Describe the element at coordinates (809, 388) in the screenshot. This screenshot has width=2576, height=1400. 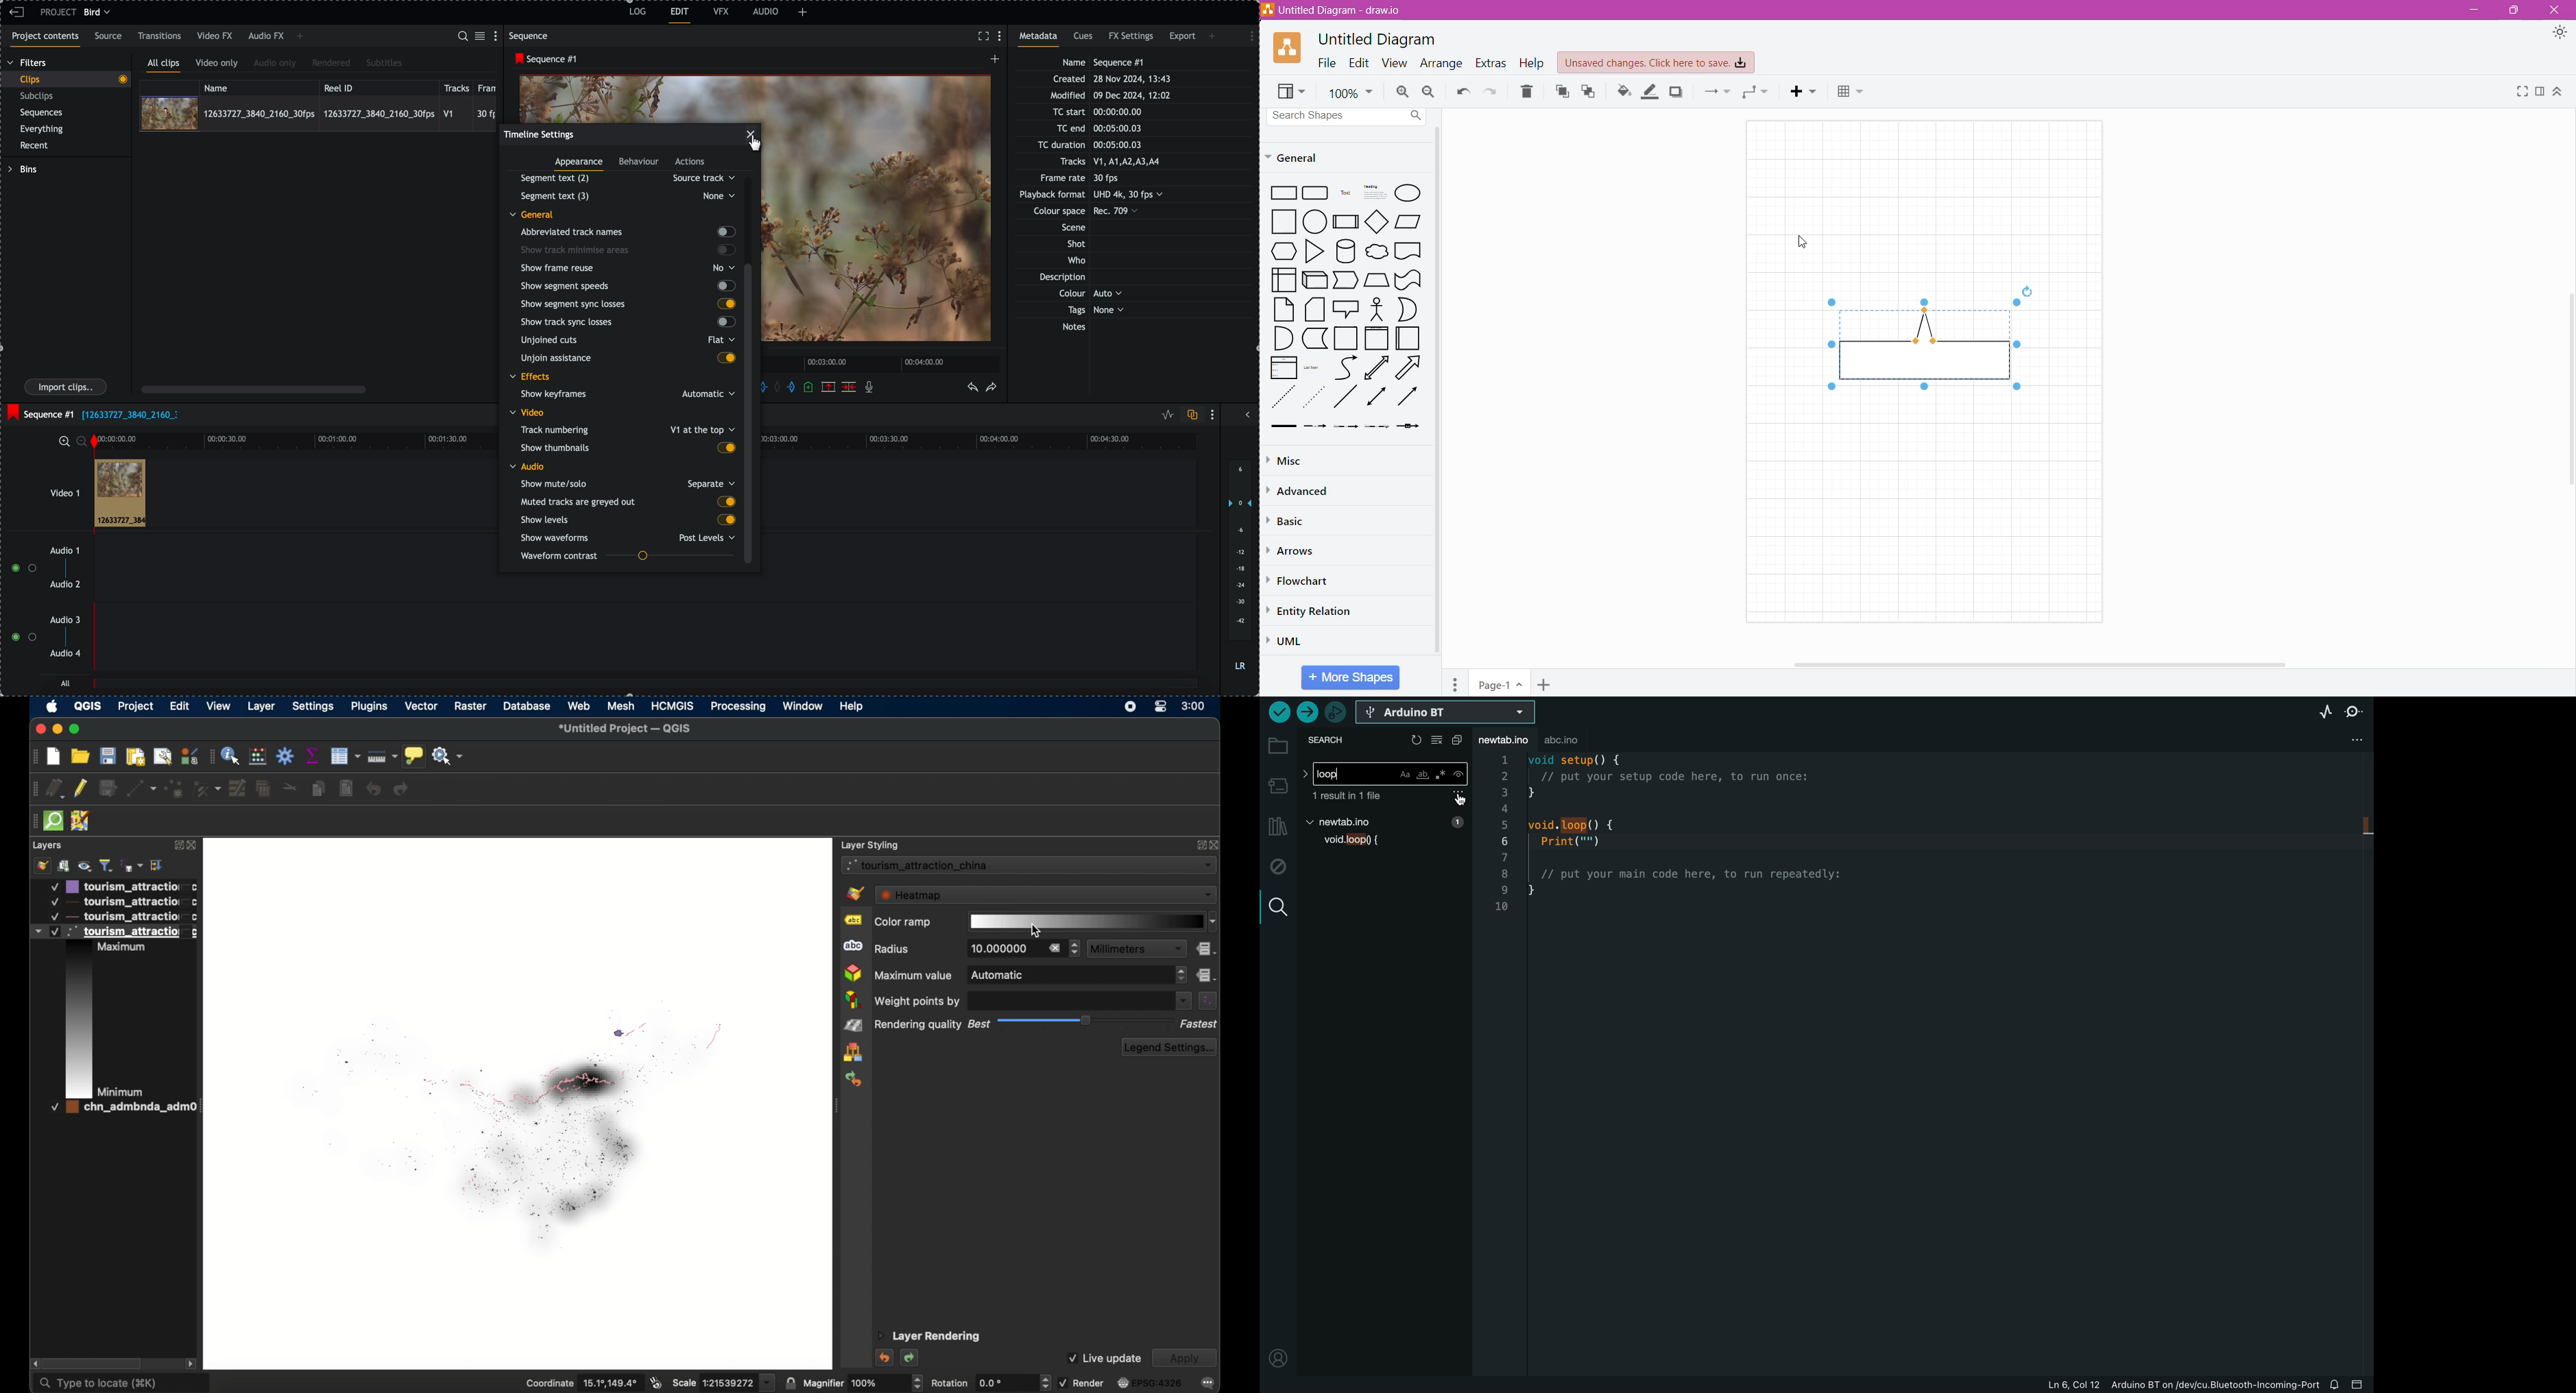
I see `add a cue at the current position` at that location.